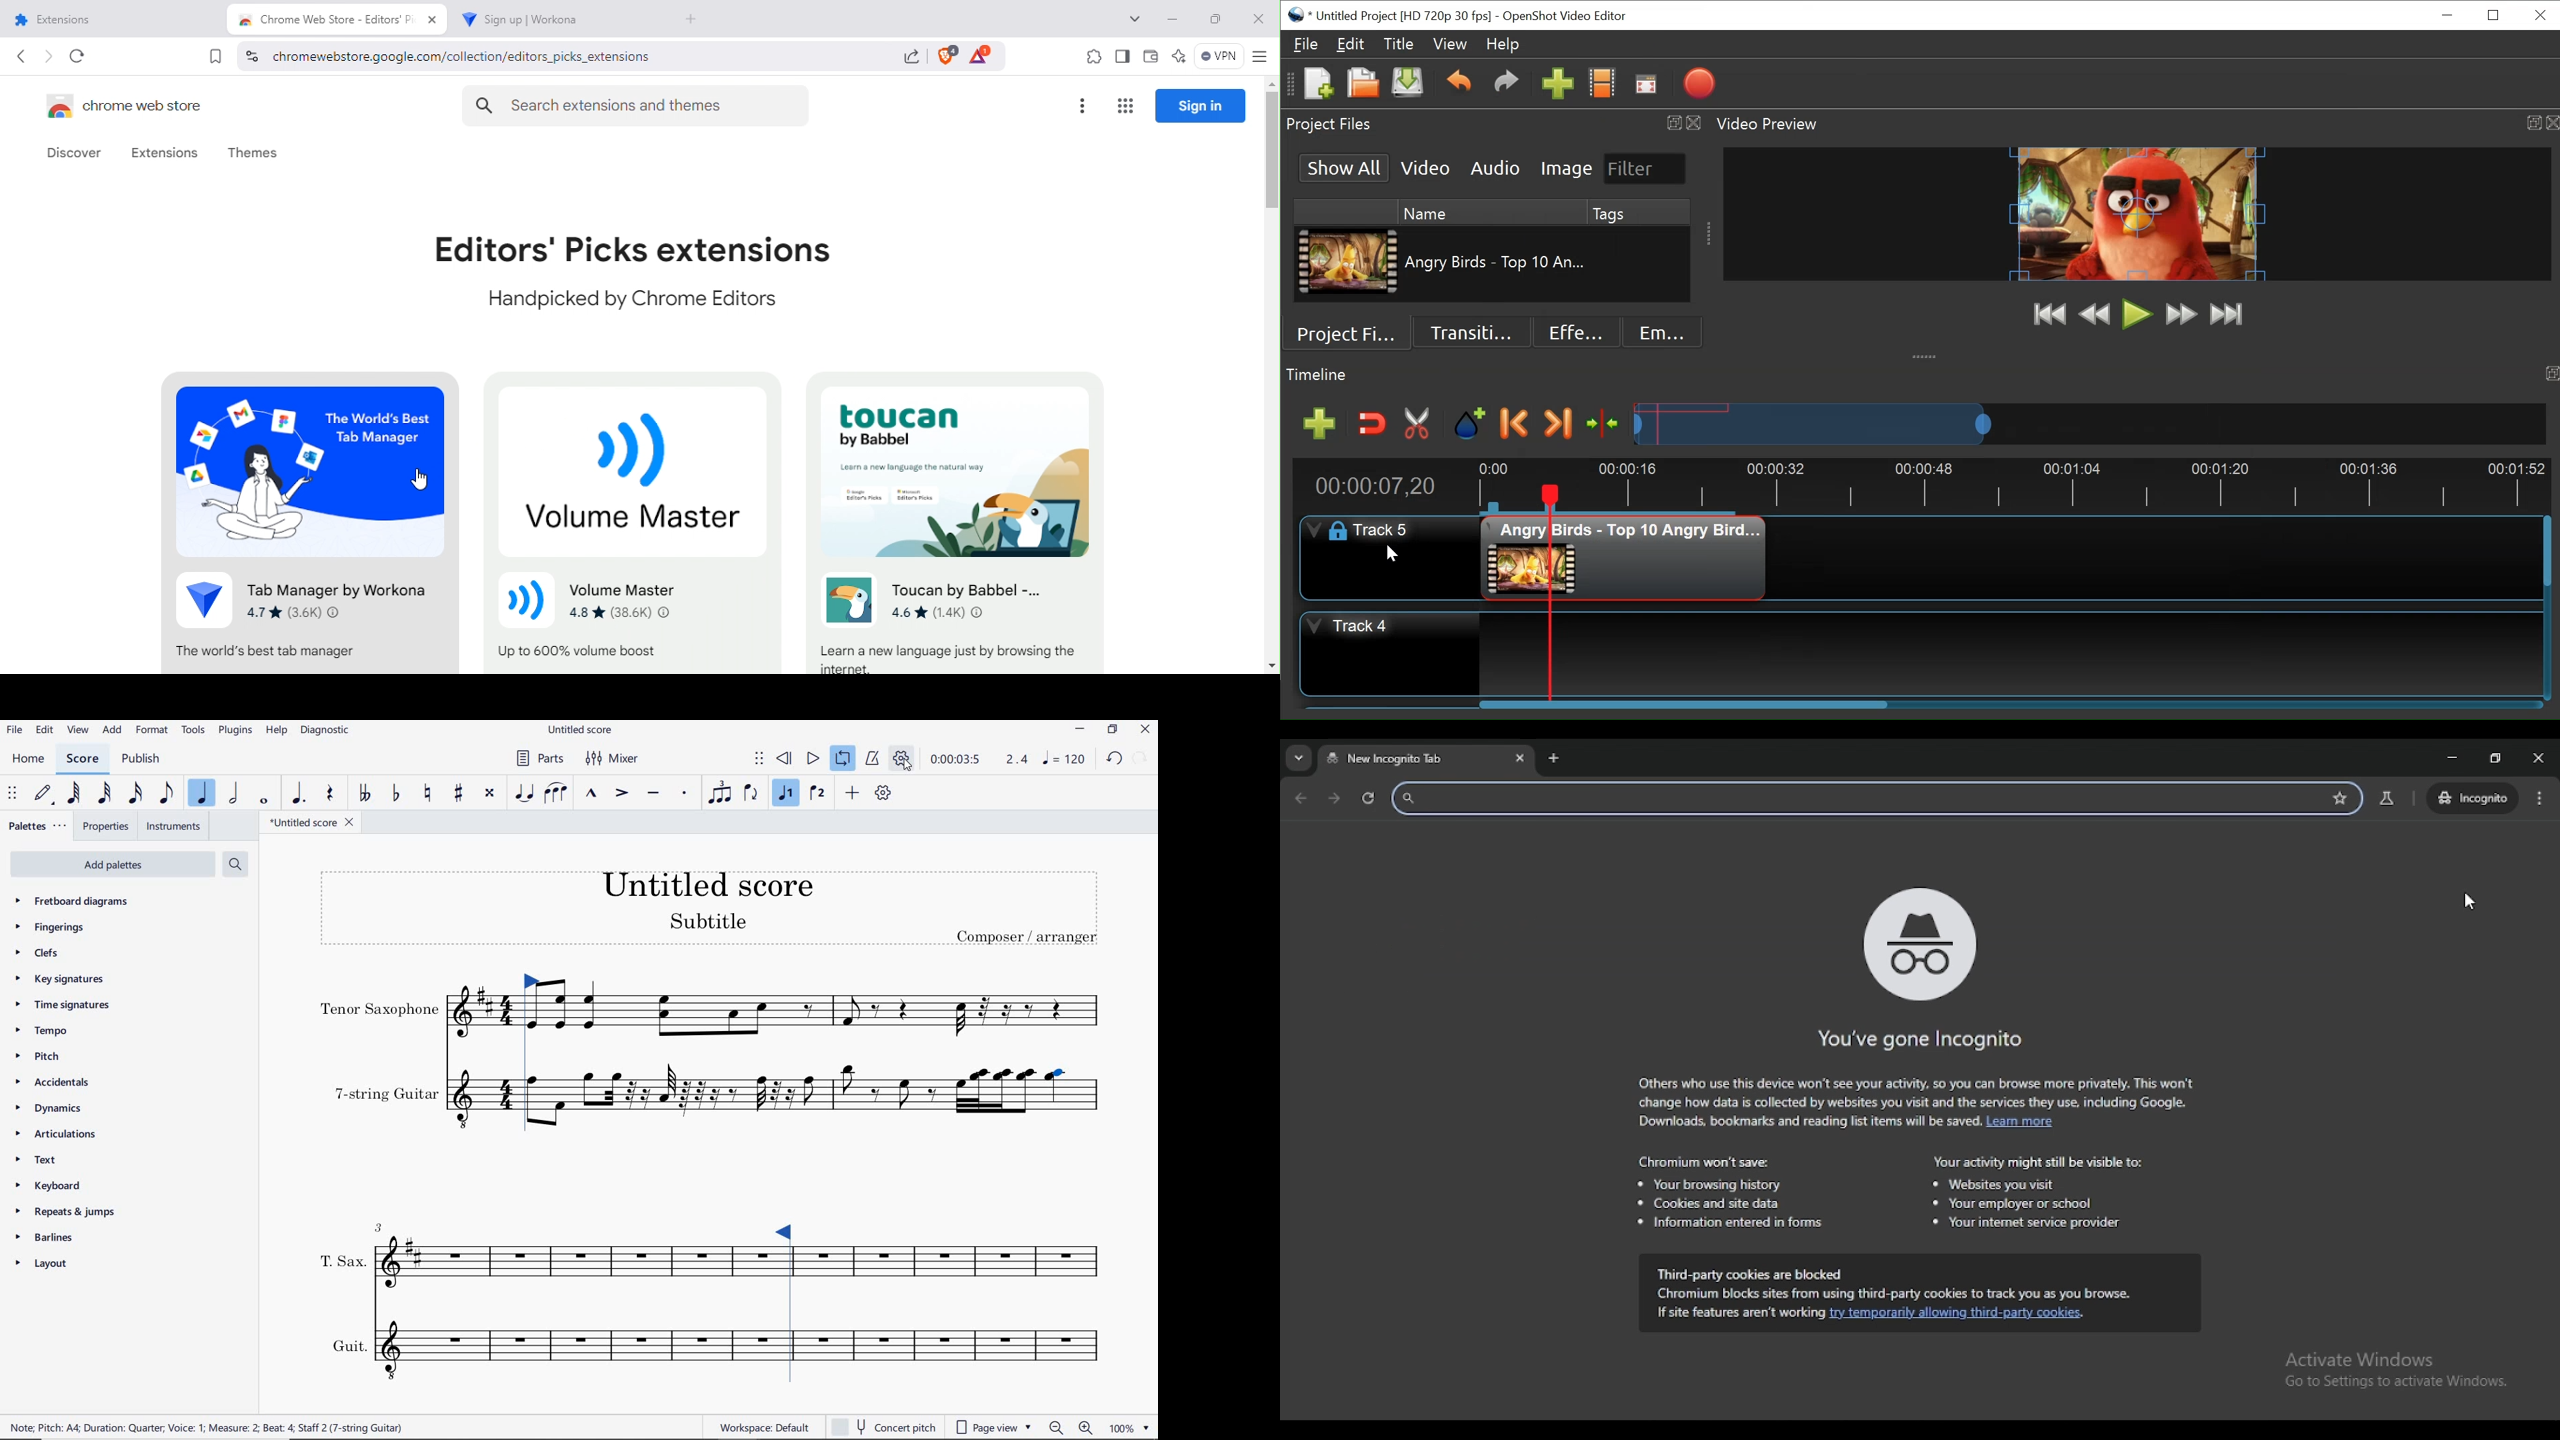 This screenshot has width=2576, height=1456. I want to click on FILE NAME, so click(583, 729).